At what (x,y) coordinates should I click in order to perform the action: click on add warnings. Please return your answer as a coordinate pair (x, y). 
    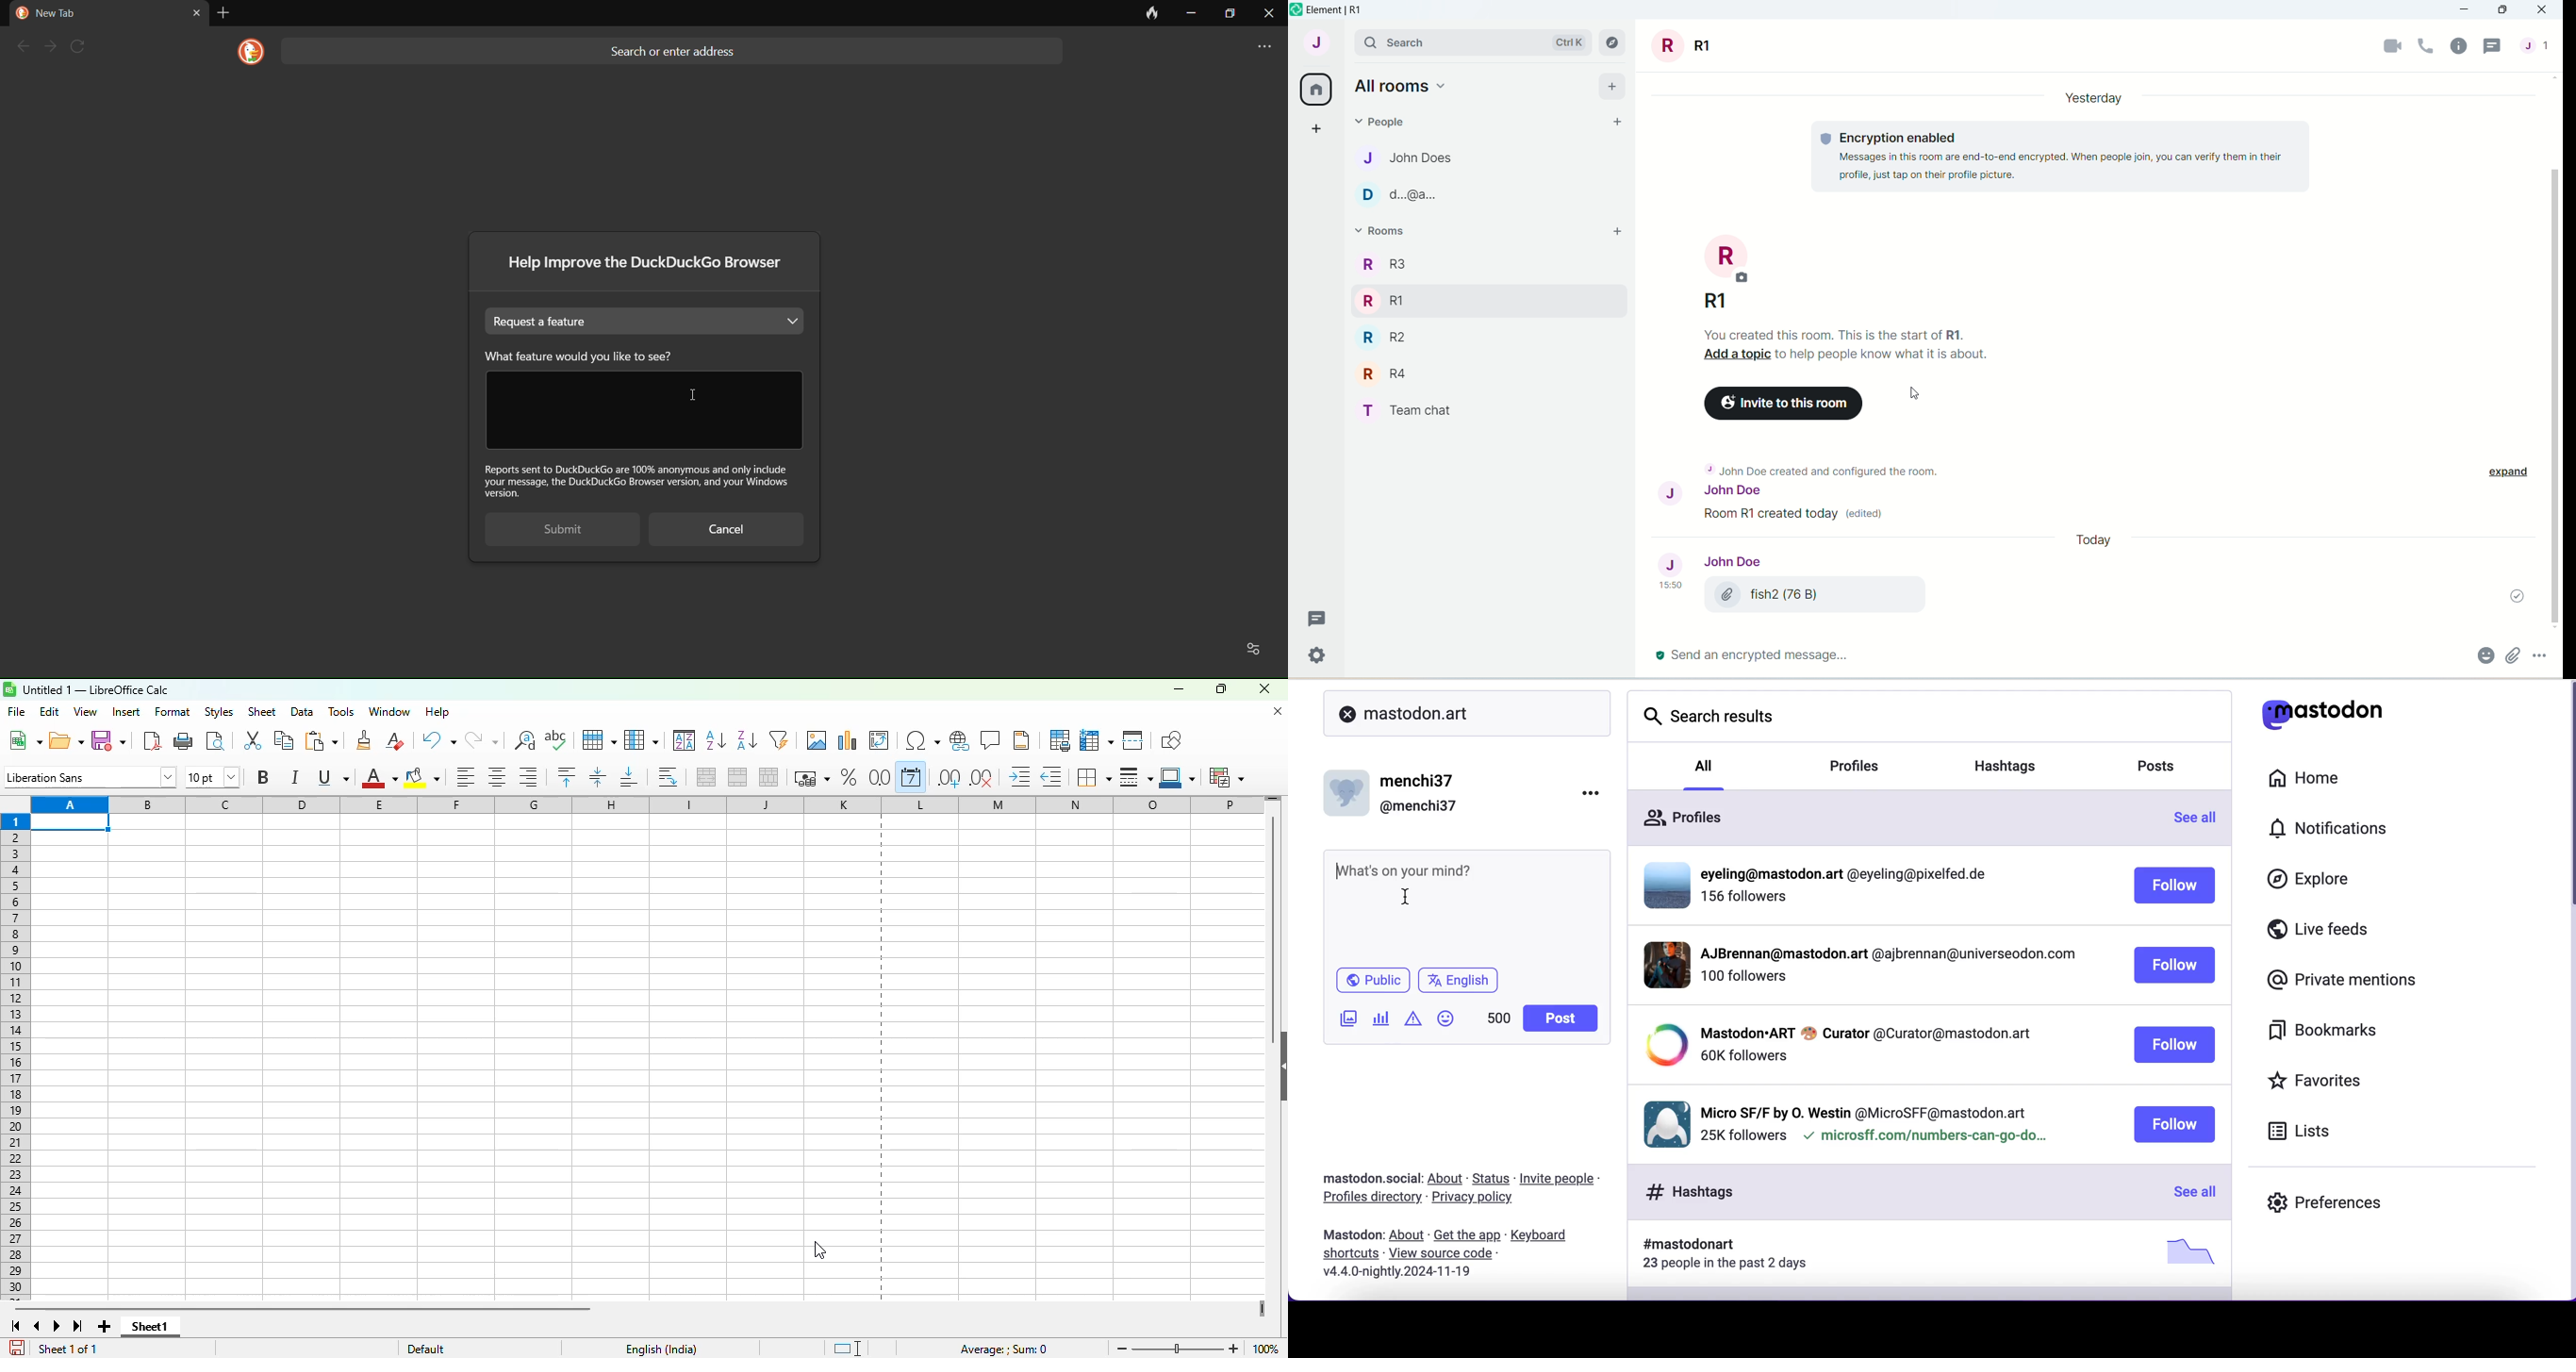
    Looking at the image, I should click on (1413, 1022).